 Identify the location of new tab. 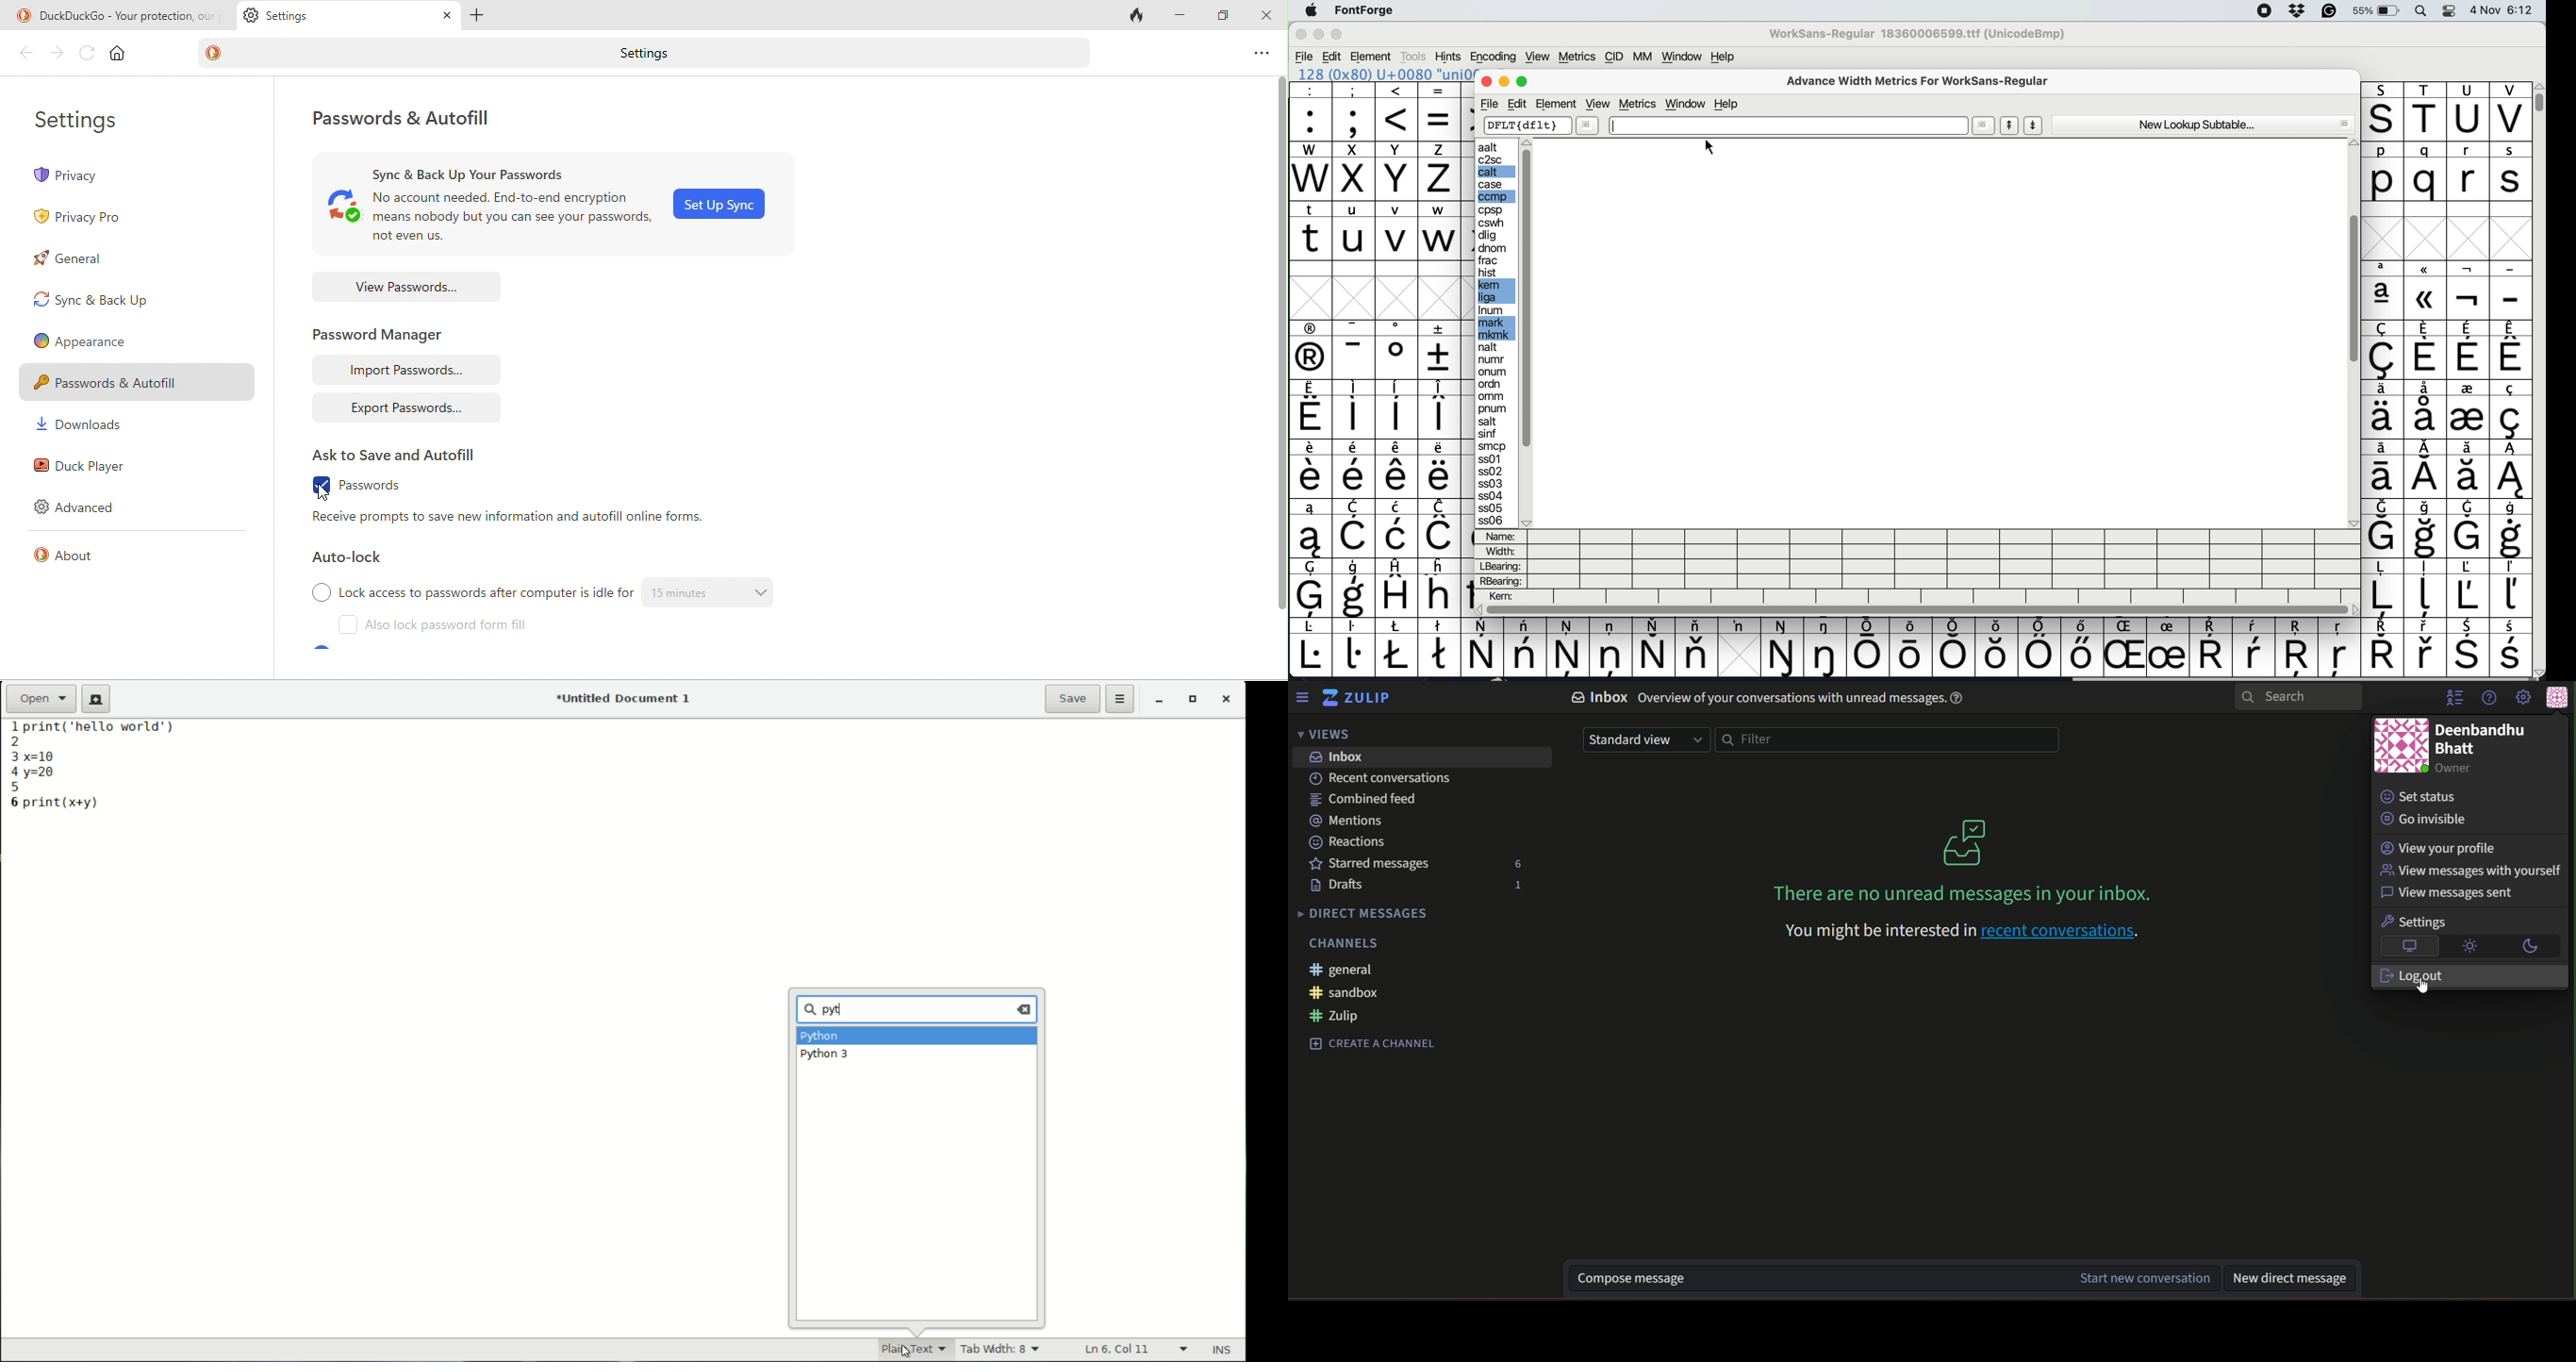
(96, 699).